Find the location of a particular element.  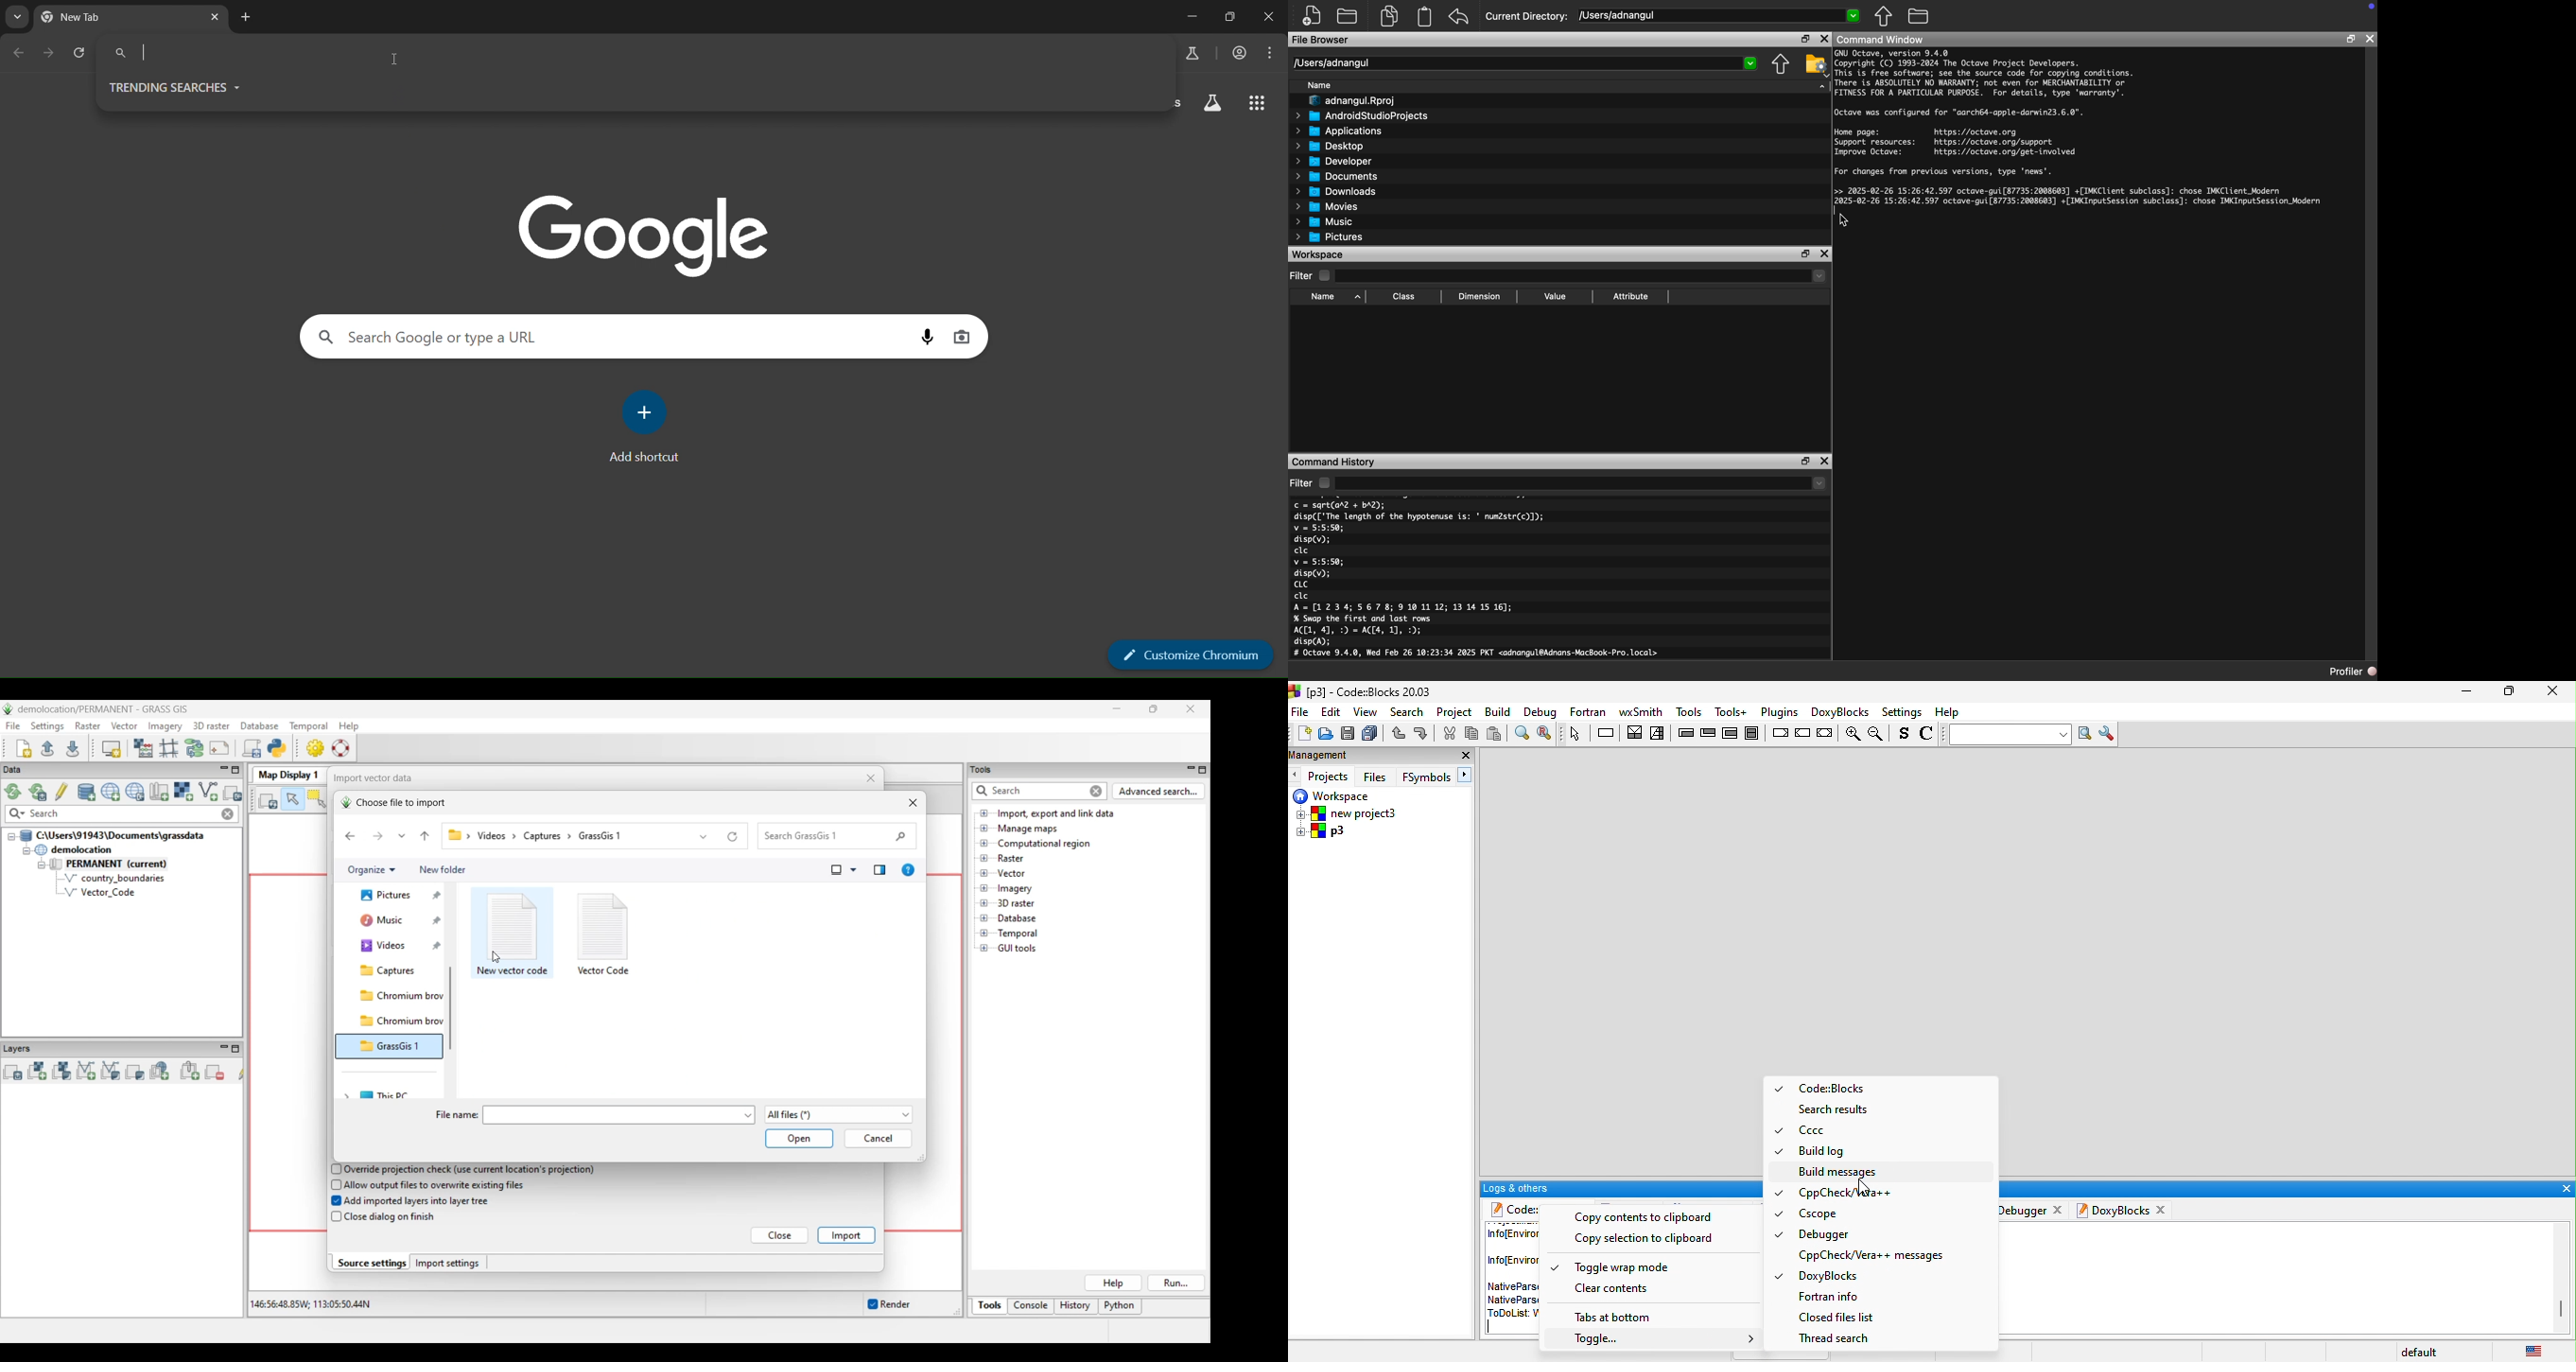

replace is located at coordinates (1546, 734).